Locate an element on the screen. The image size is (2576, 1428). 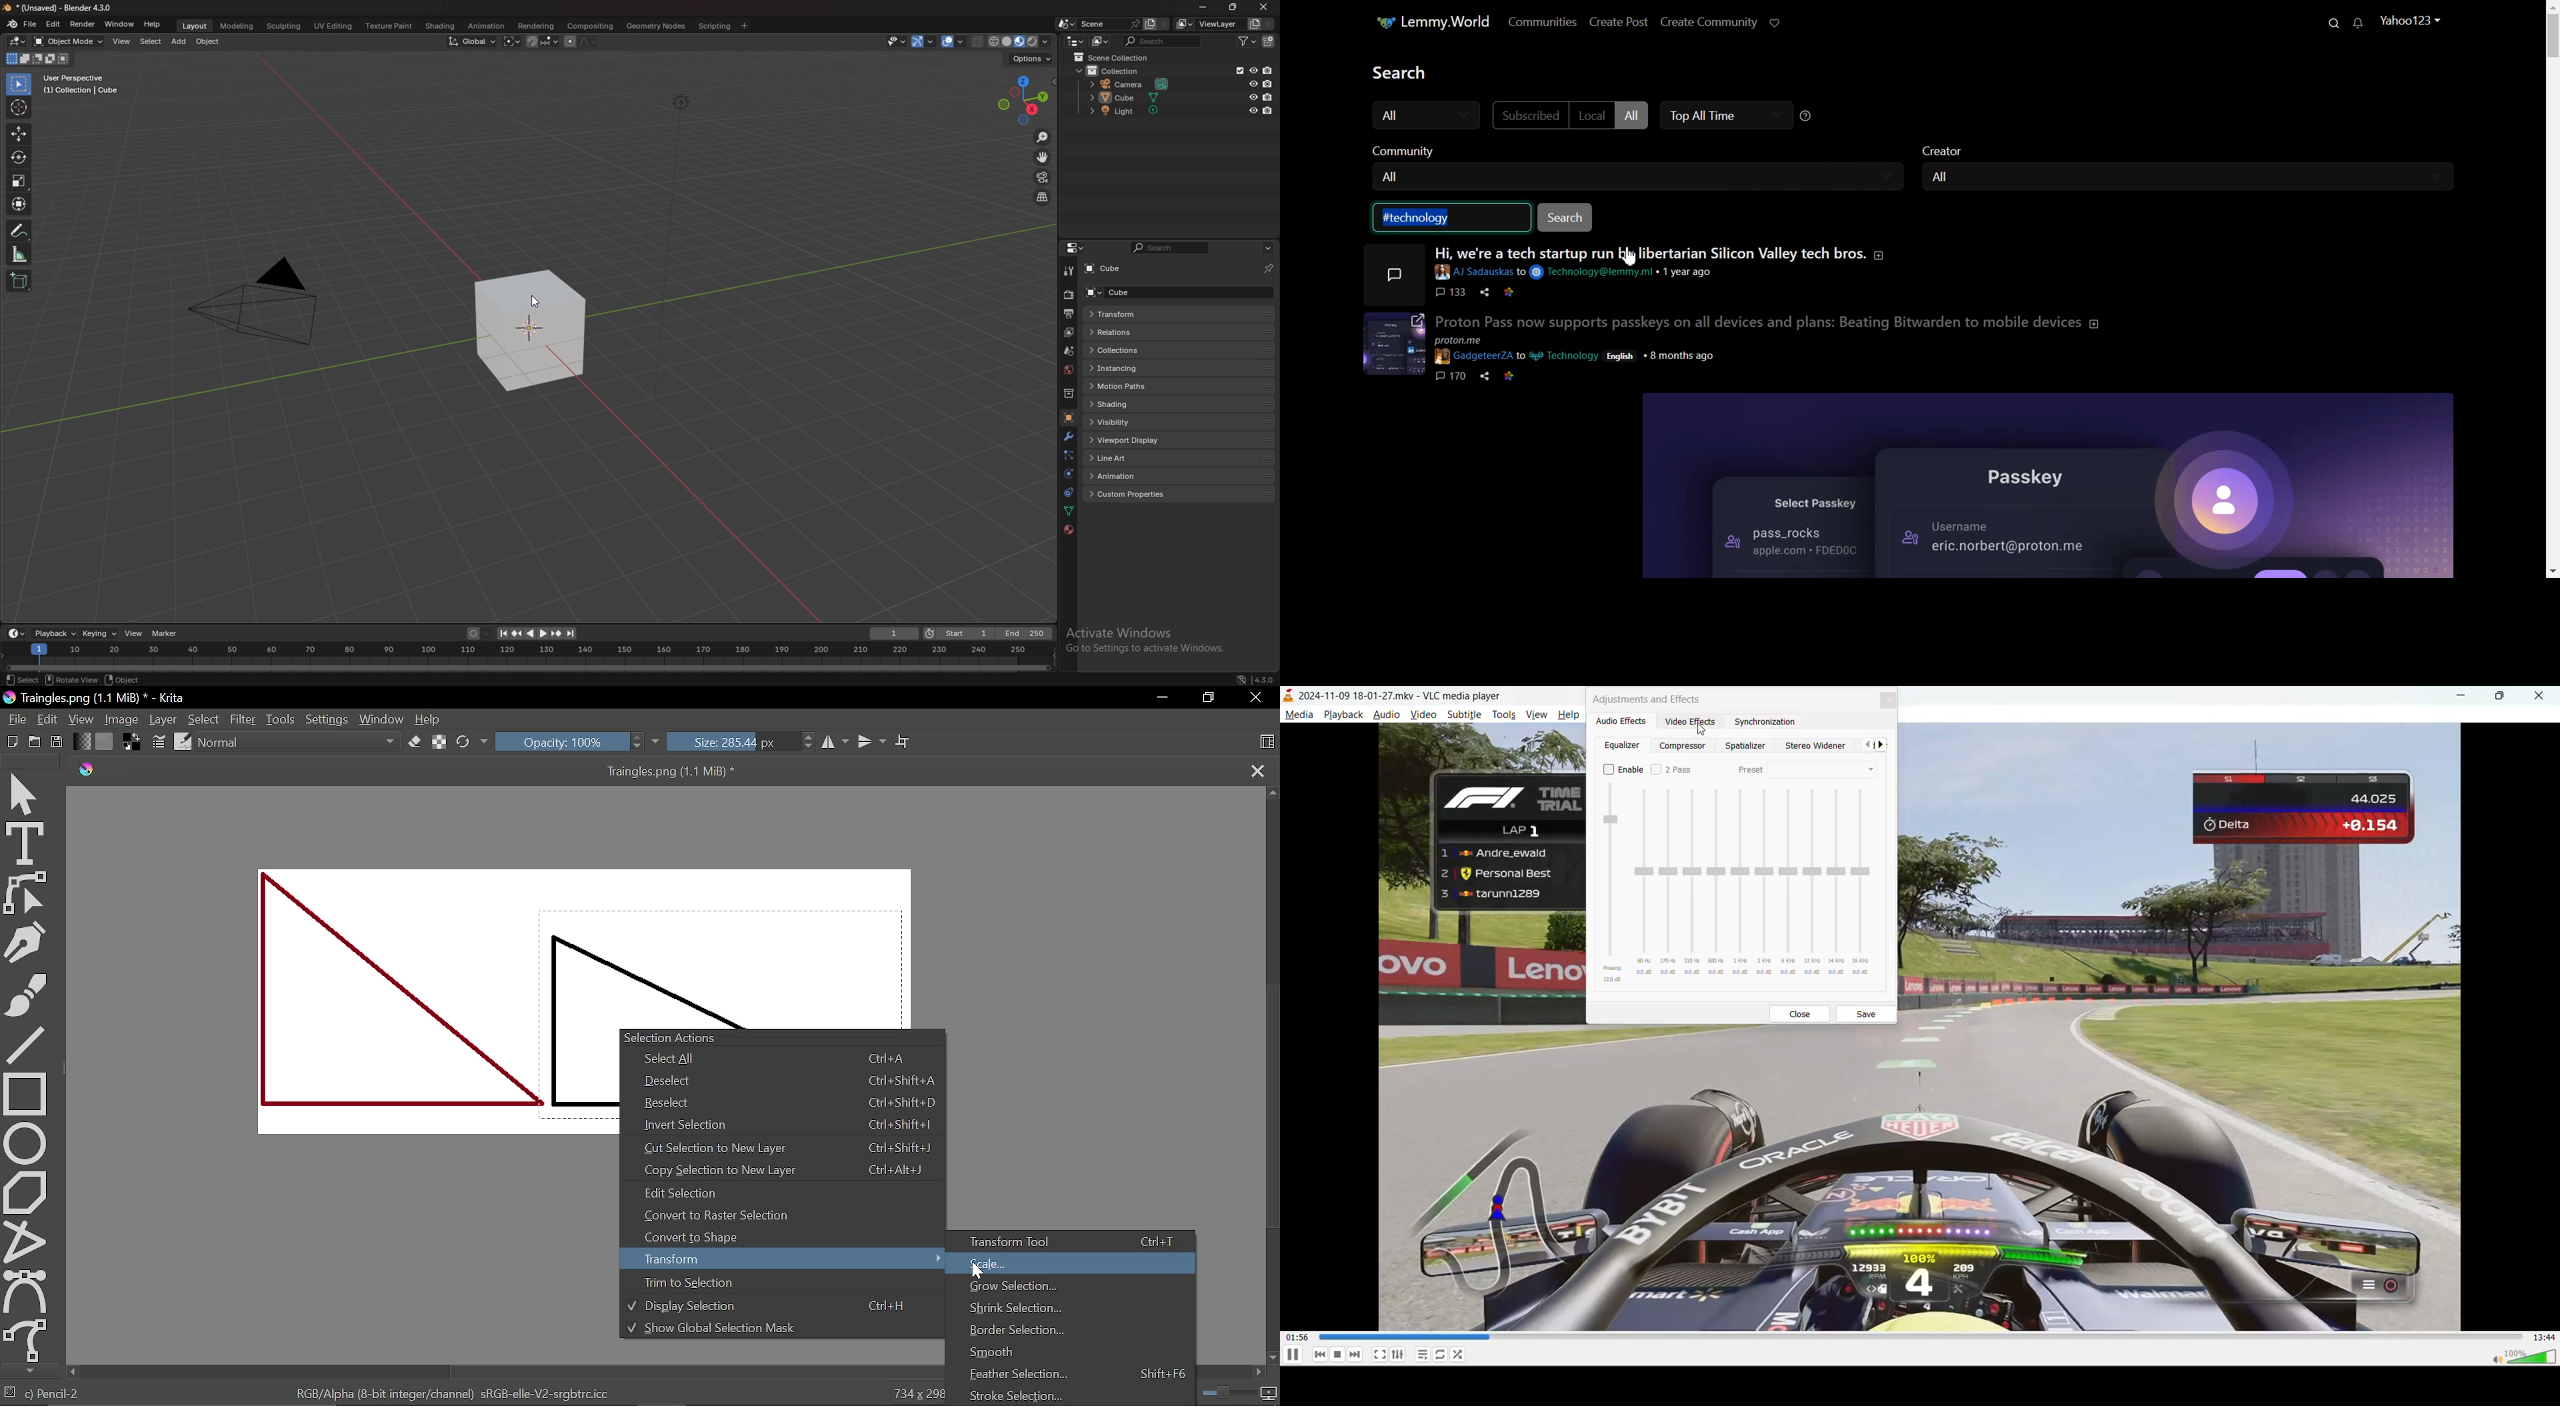
volume is located at coordinates (2525, 1358).